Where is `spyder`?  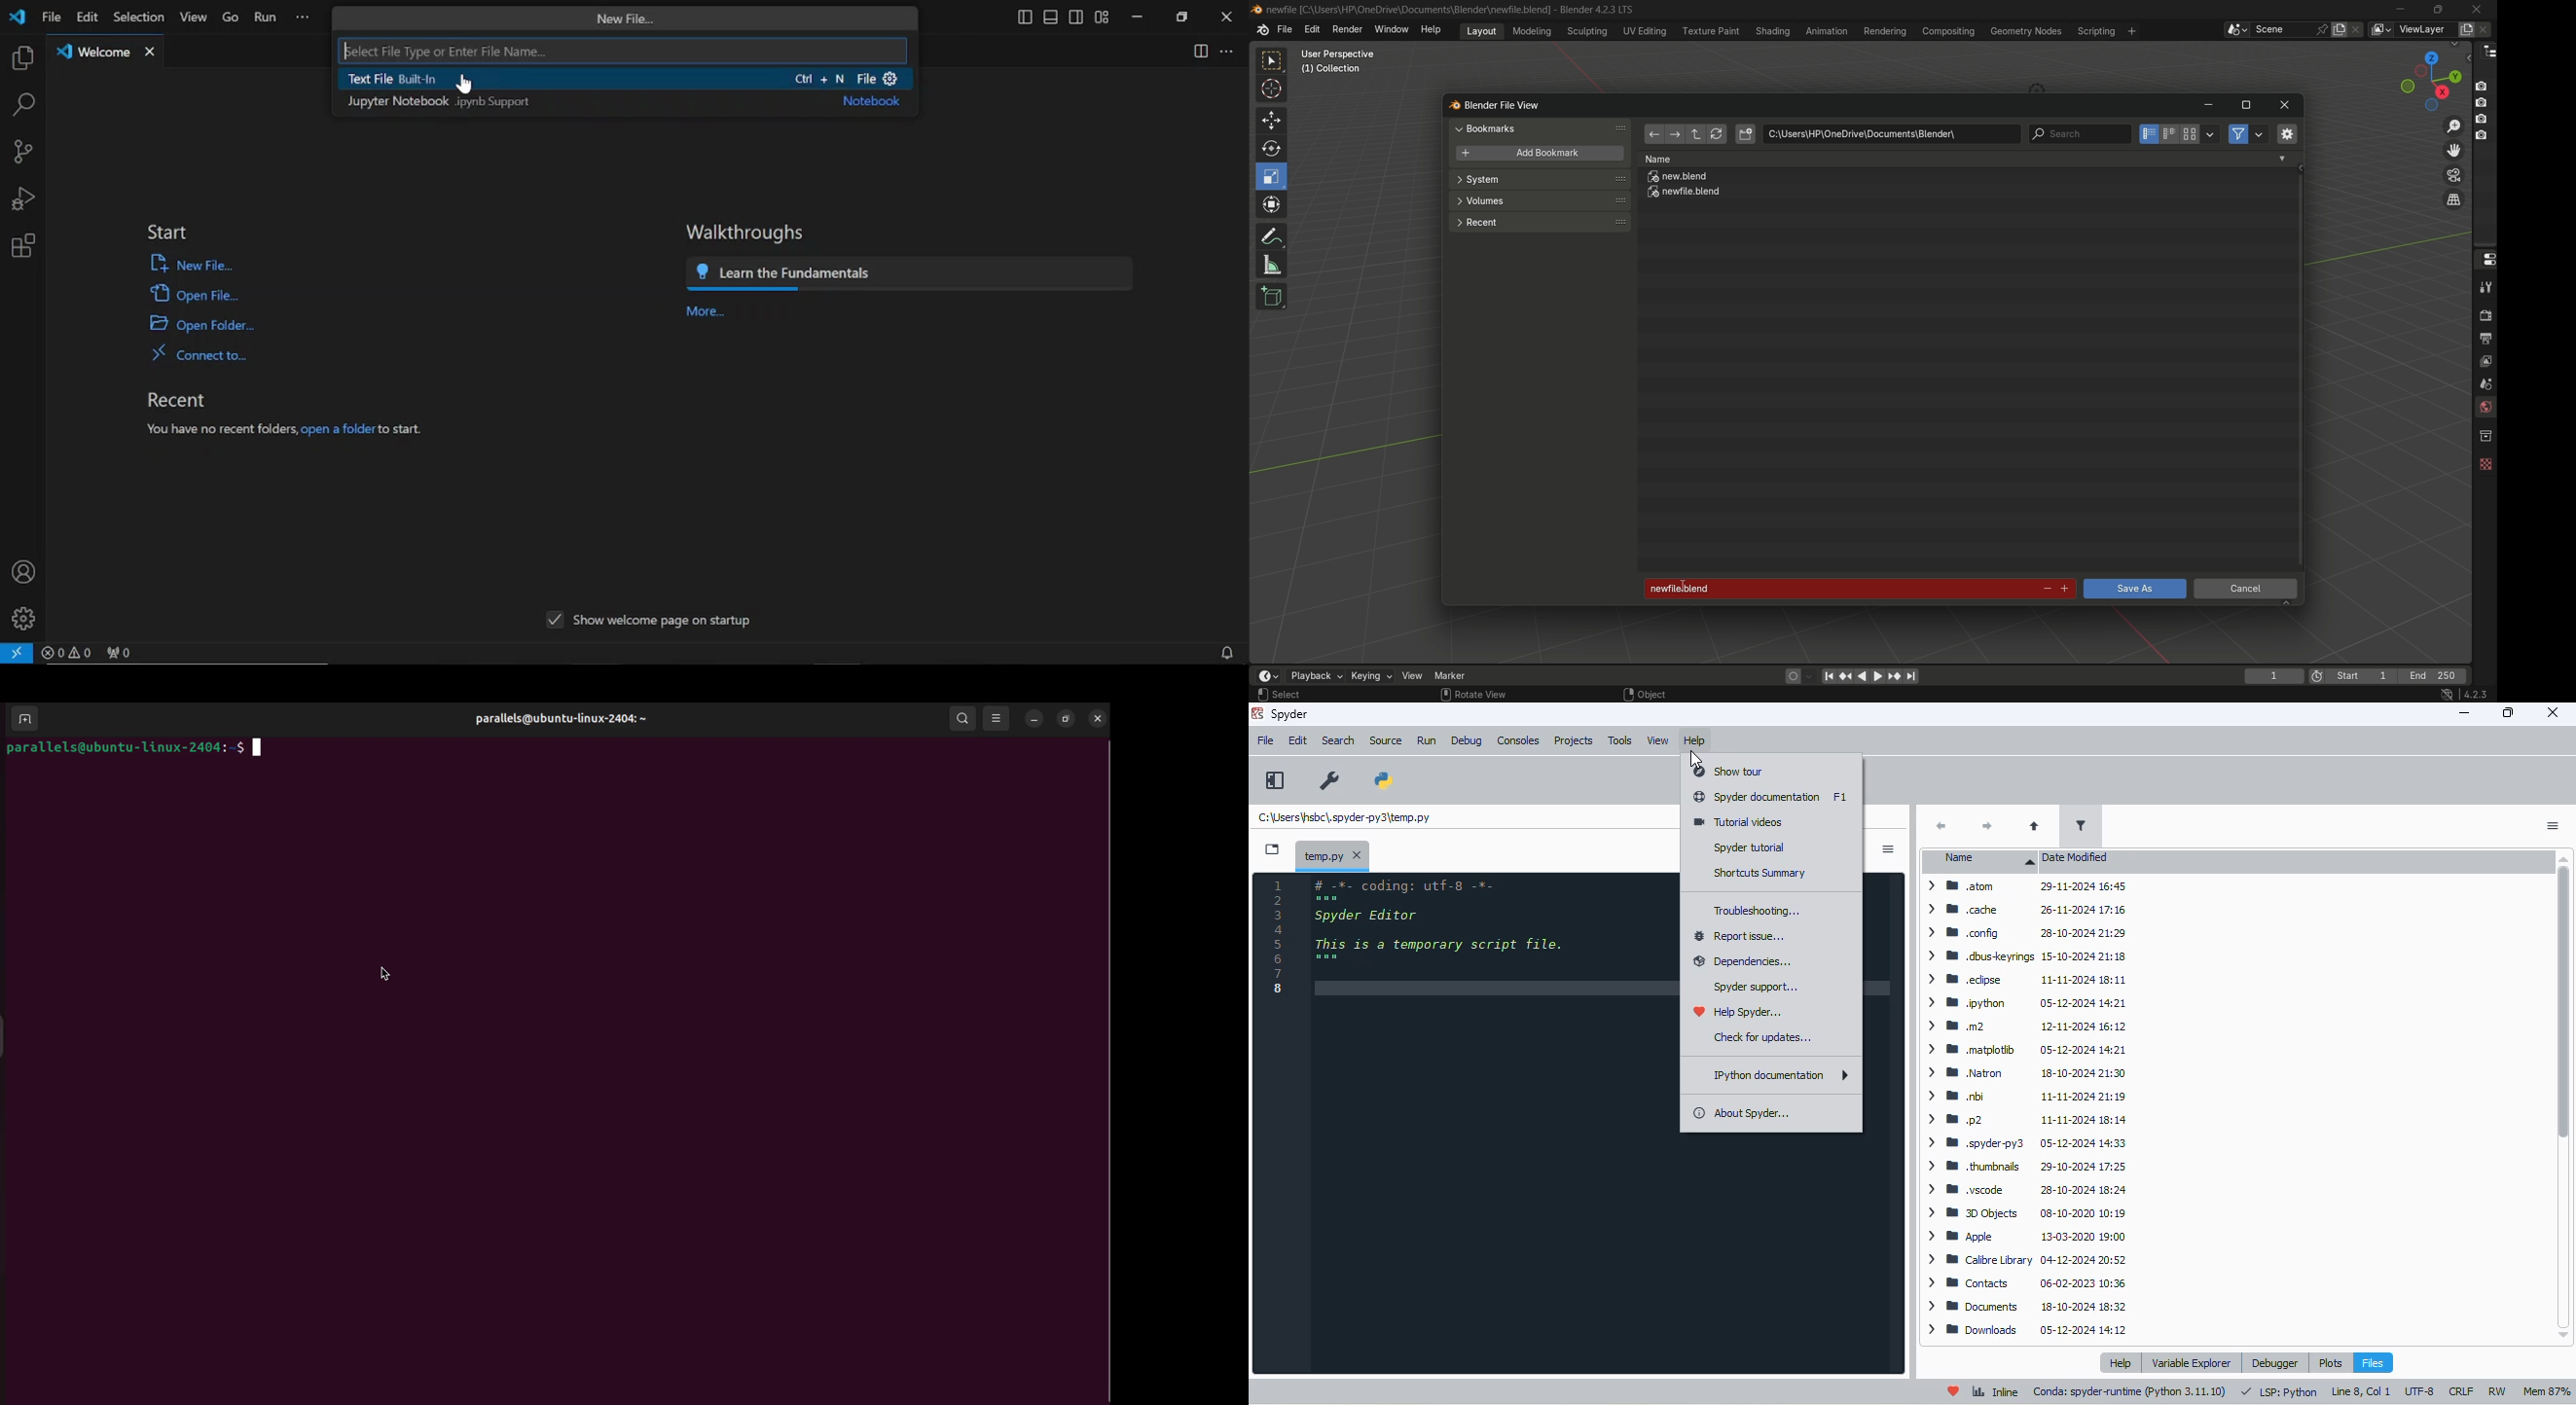
spyder is located at coordinates (1290, 714).